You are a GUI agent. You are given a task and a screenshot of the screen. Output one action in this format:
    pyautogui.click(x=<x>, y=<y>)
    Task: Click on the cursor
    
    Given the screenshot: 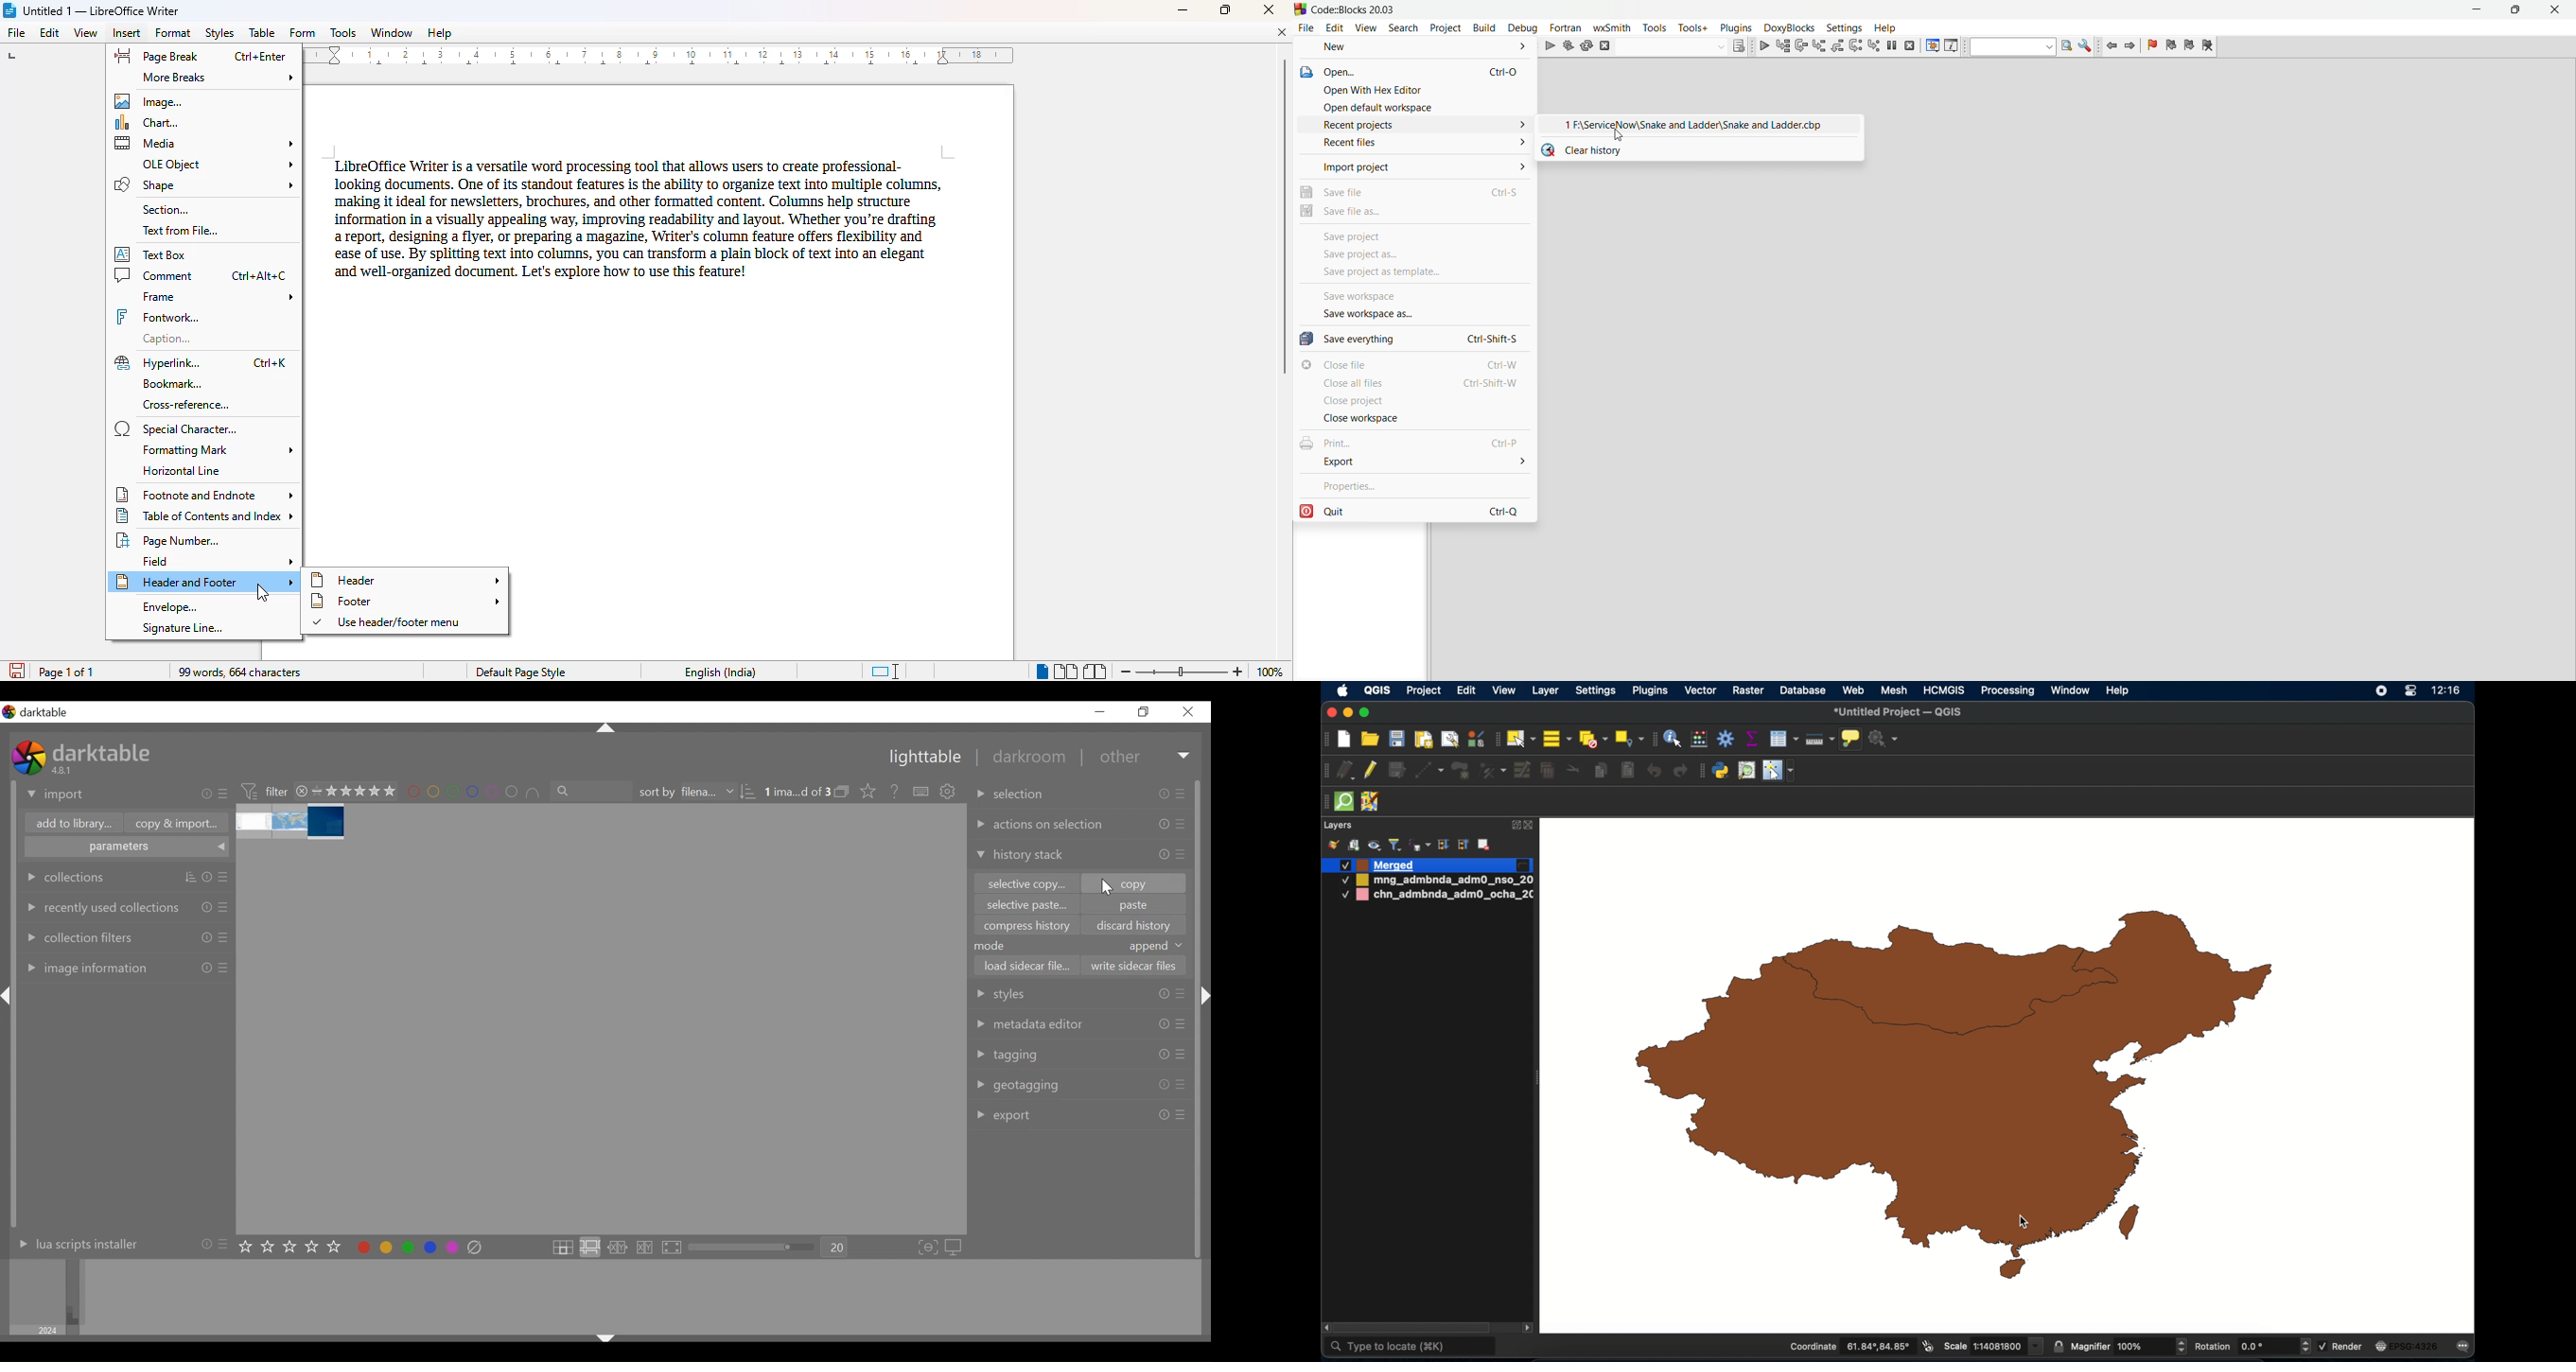 What is the action you would take?
    pyautogui.click(x=1622, y=134)
    